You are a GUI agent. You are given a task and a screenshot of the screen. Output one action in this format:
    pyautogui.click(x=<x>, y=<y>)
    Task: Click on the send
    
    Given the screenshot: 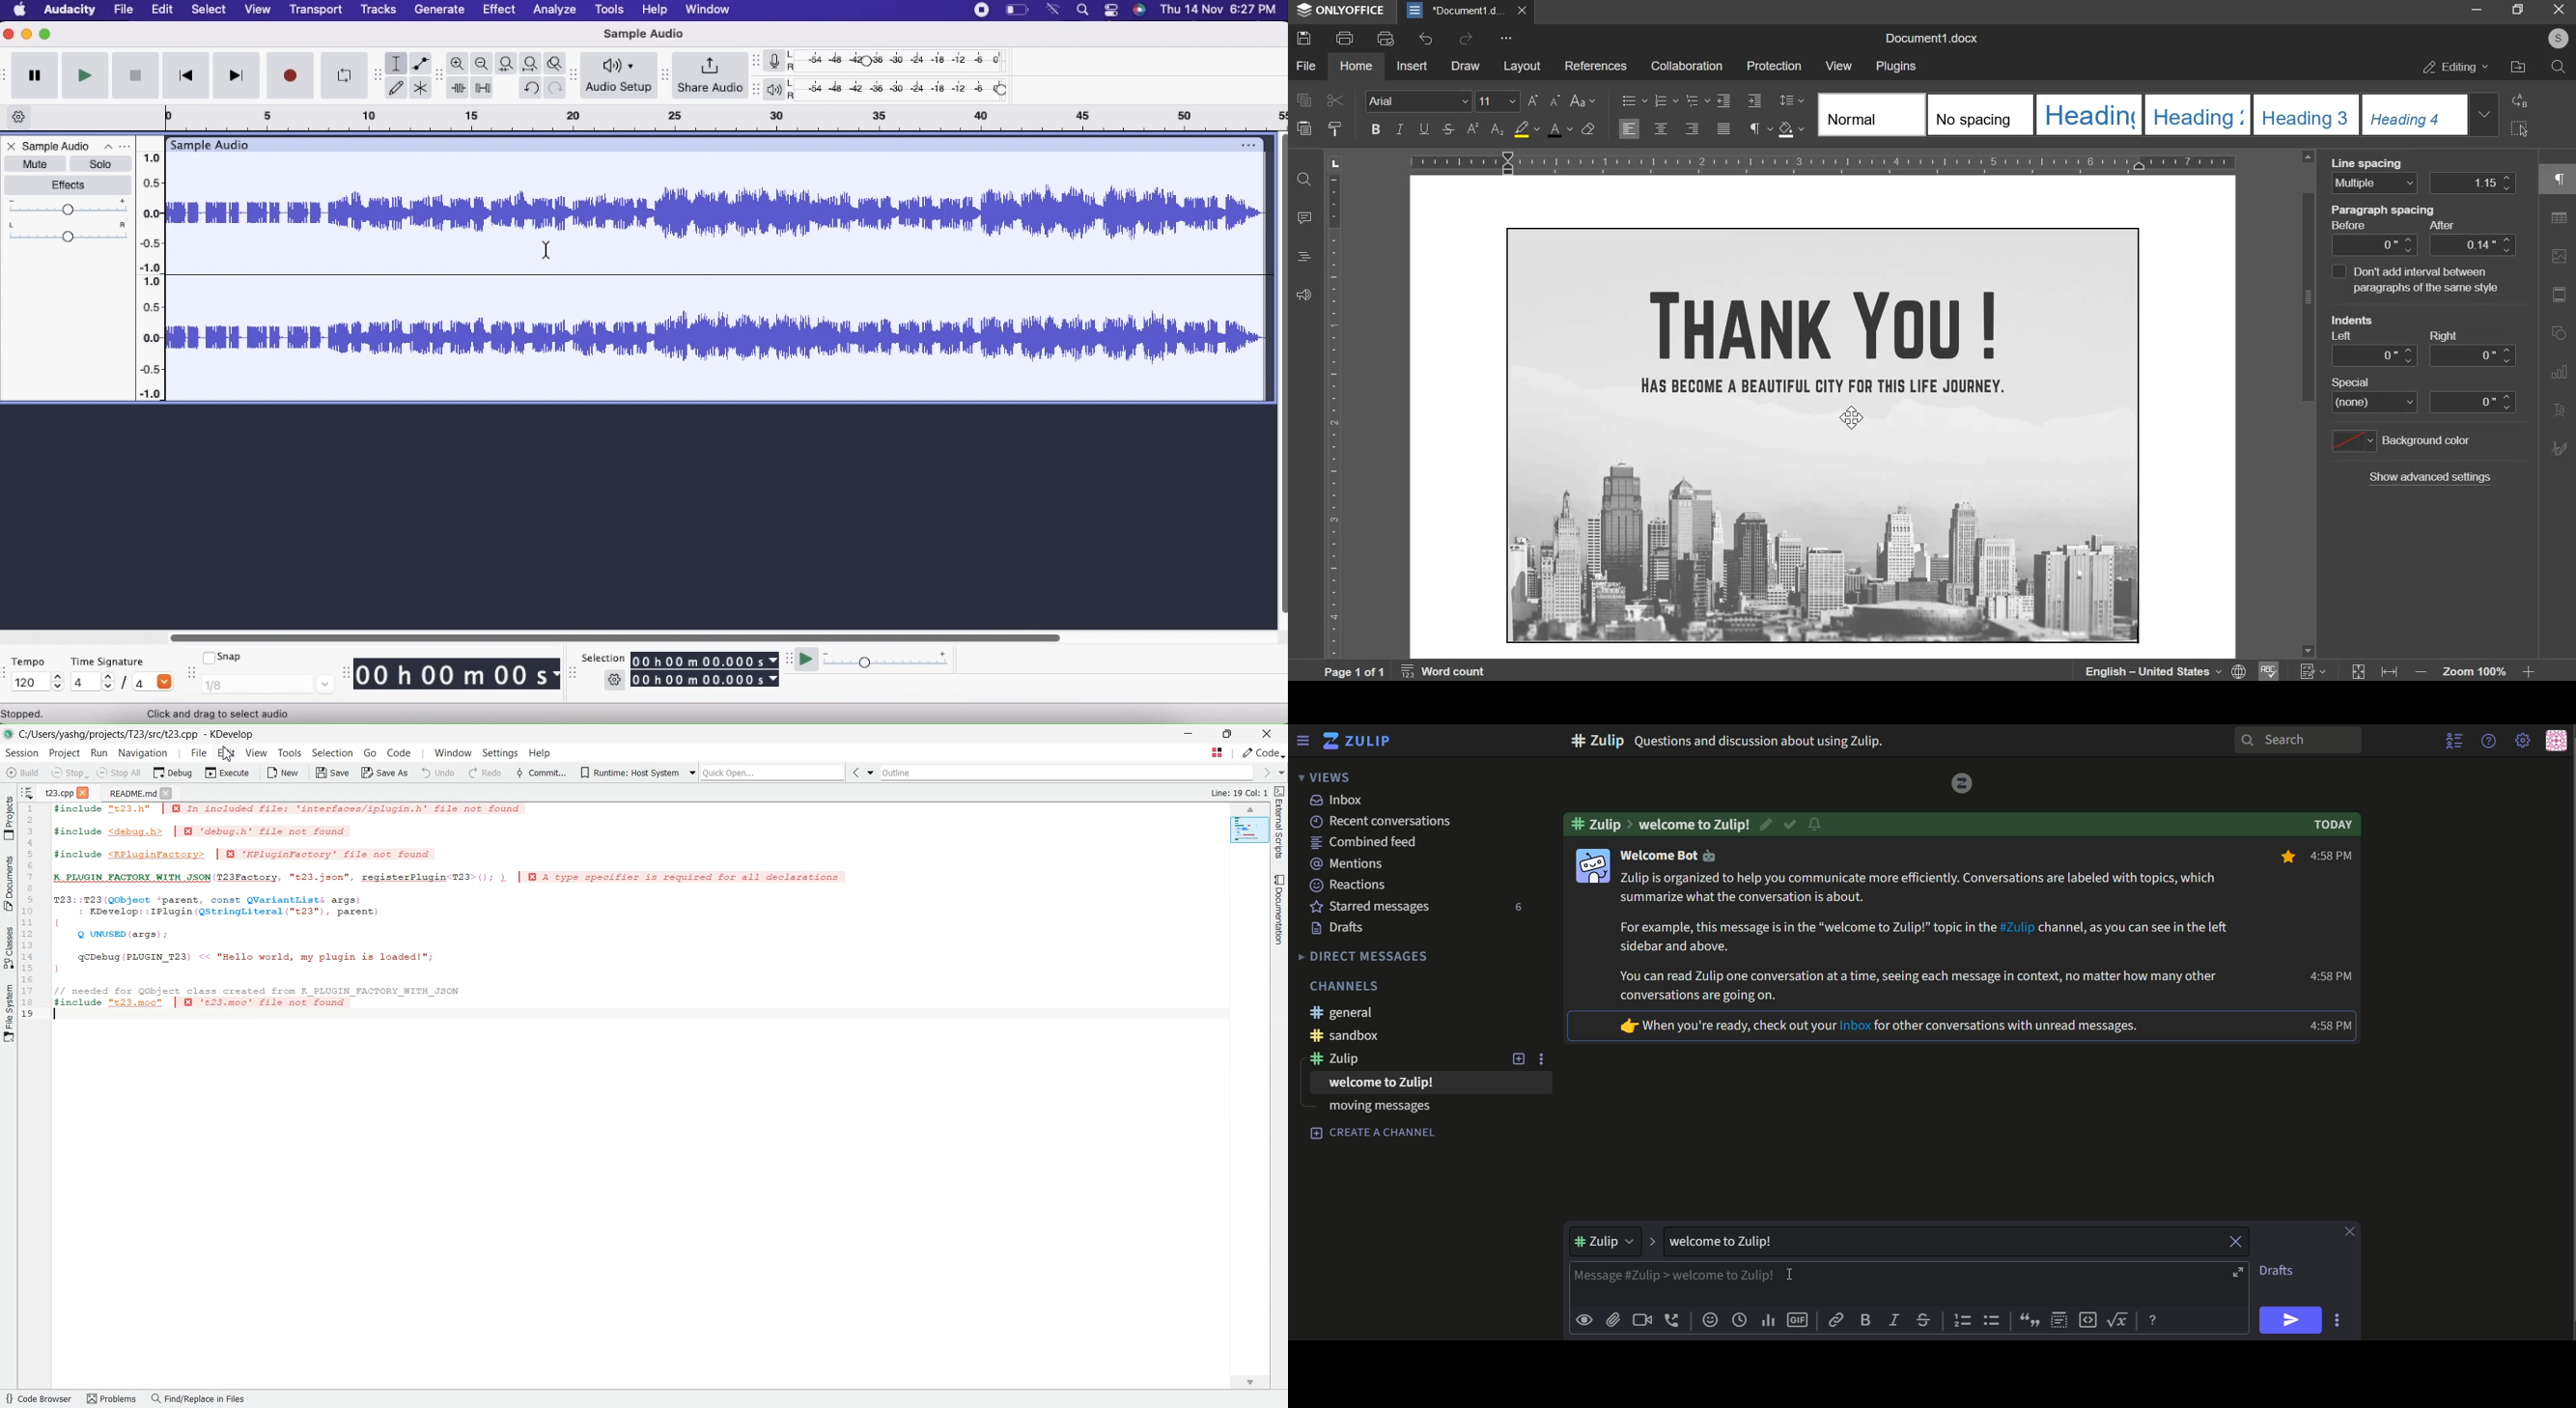 What is the action you would take?
    pyautogui.click(x=2292, y=1321)
    